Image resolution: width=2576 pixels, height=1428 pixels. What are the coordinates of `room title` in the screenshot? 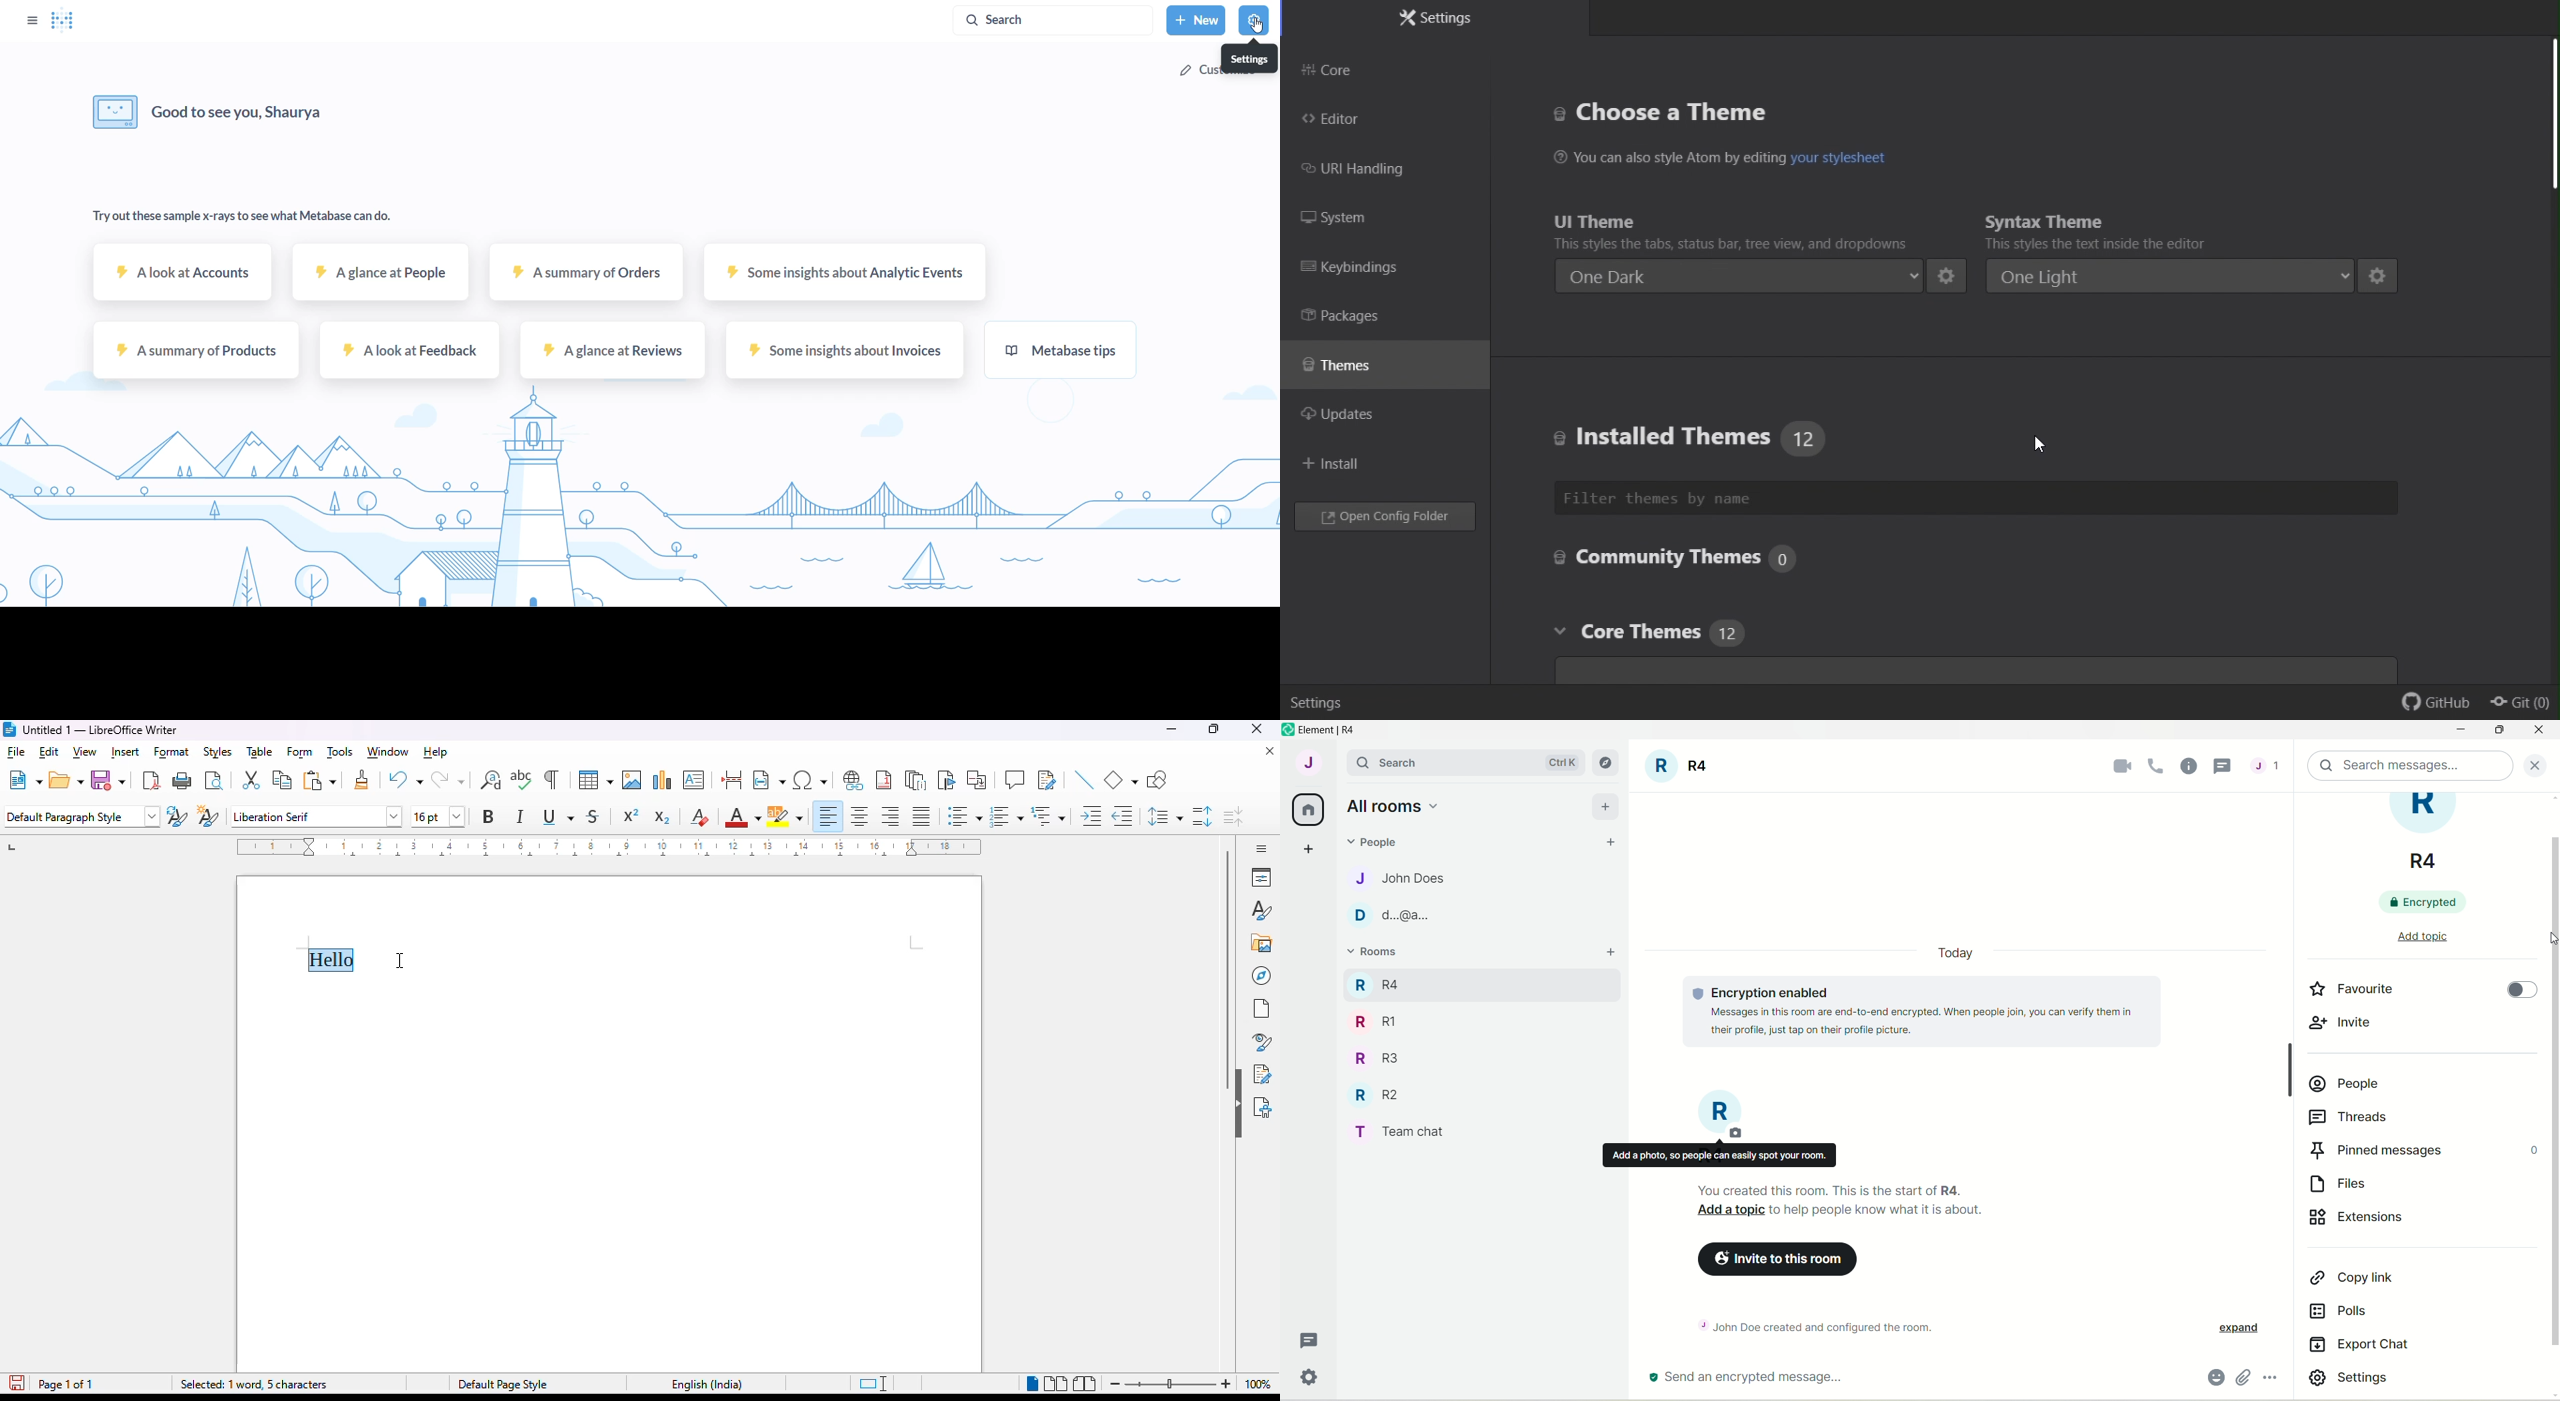 It's located at (2430, 831).